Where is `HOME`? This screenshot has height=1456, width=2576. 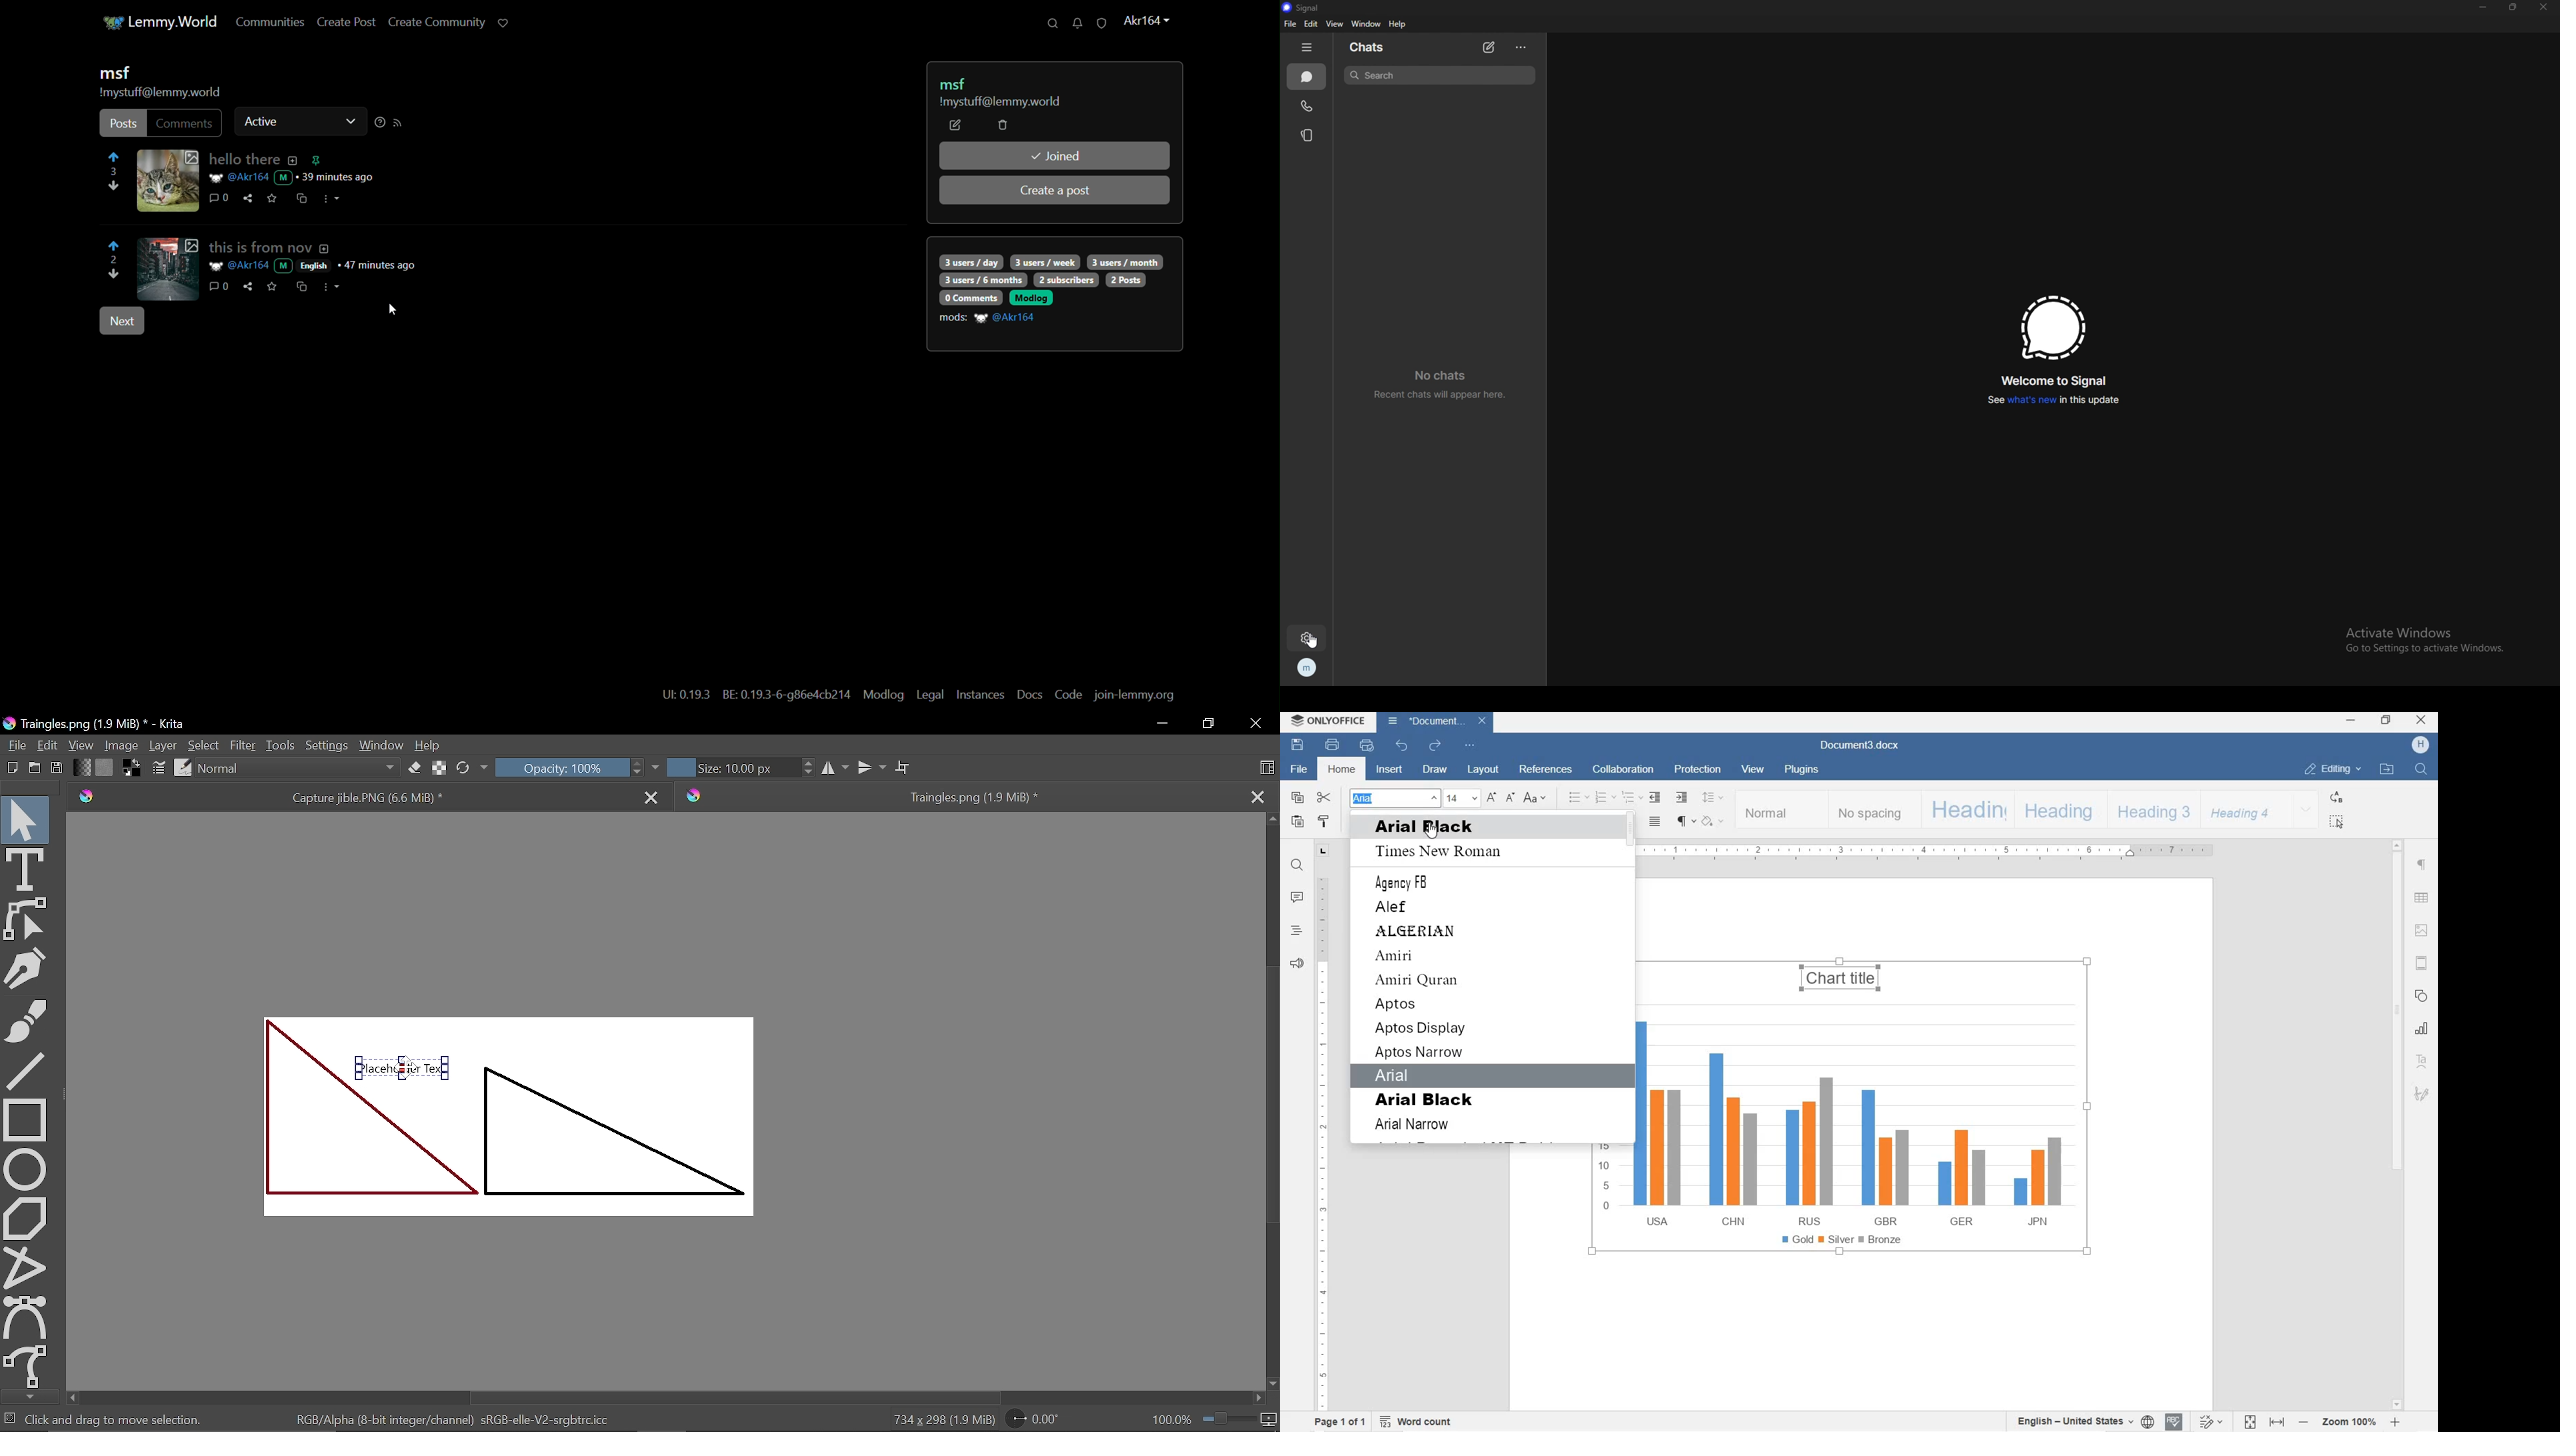 HOME is located at coordinates (1341, 771).